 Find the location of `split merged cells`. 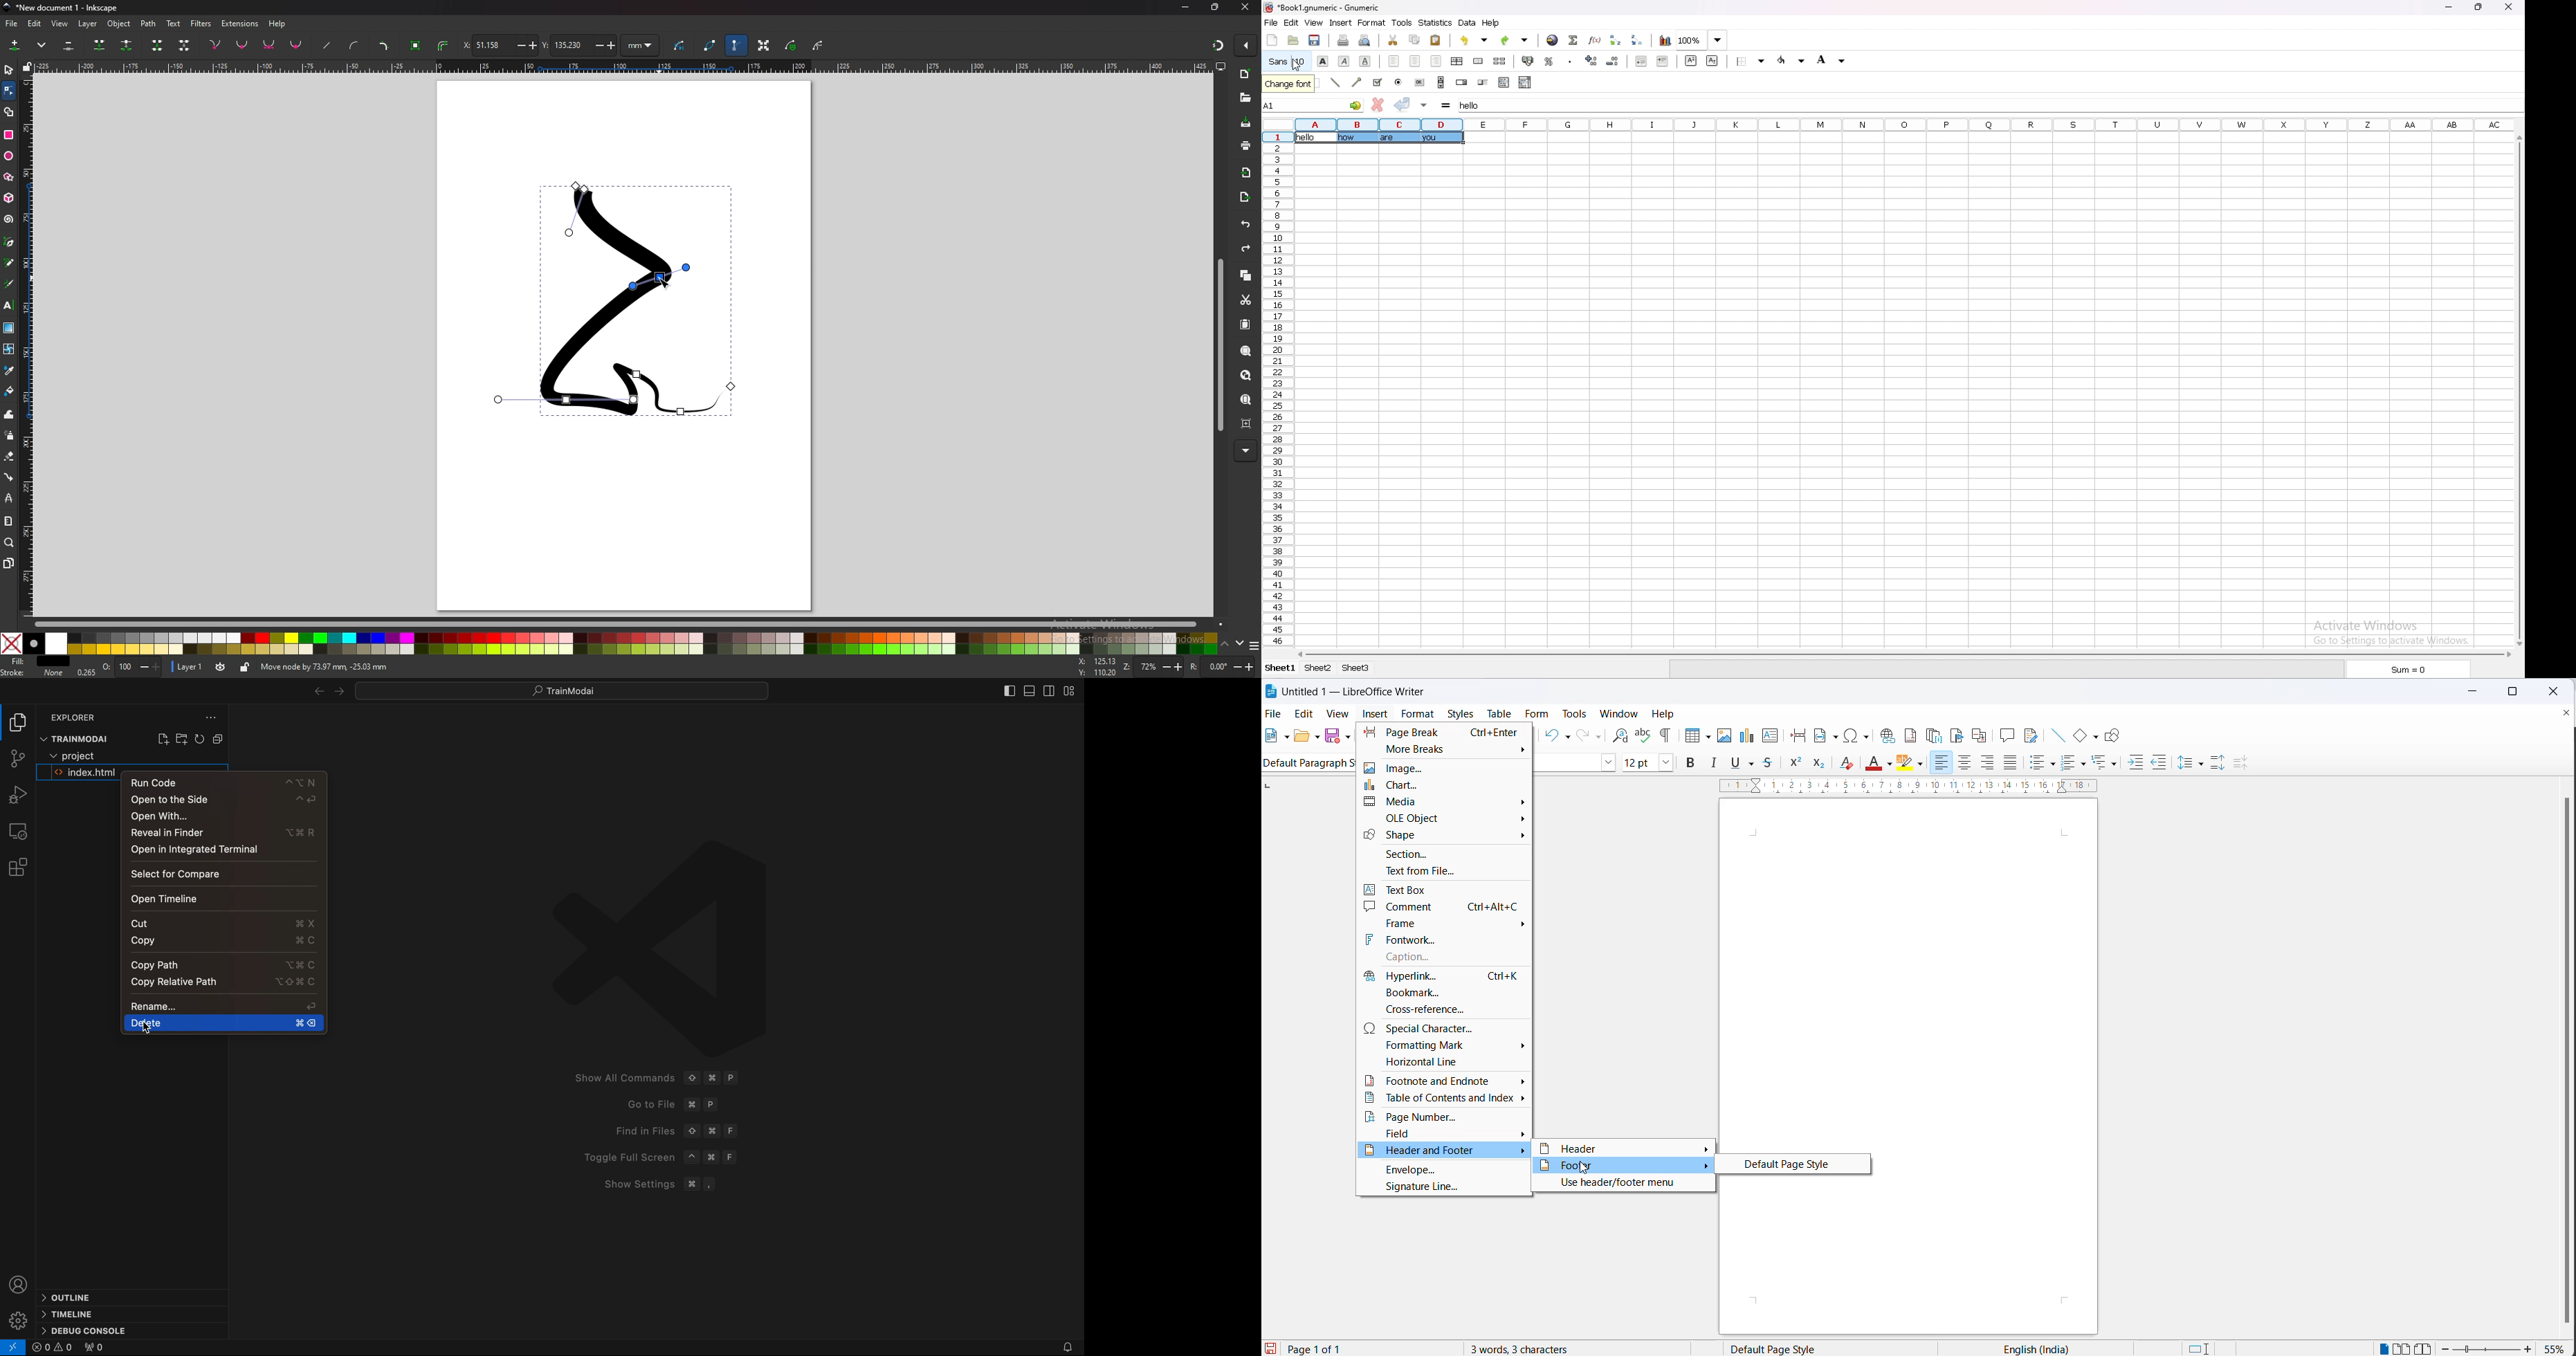

split merged cells is located at coordinates (1500, 61).